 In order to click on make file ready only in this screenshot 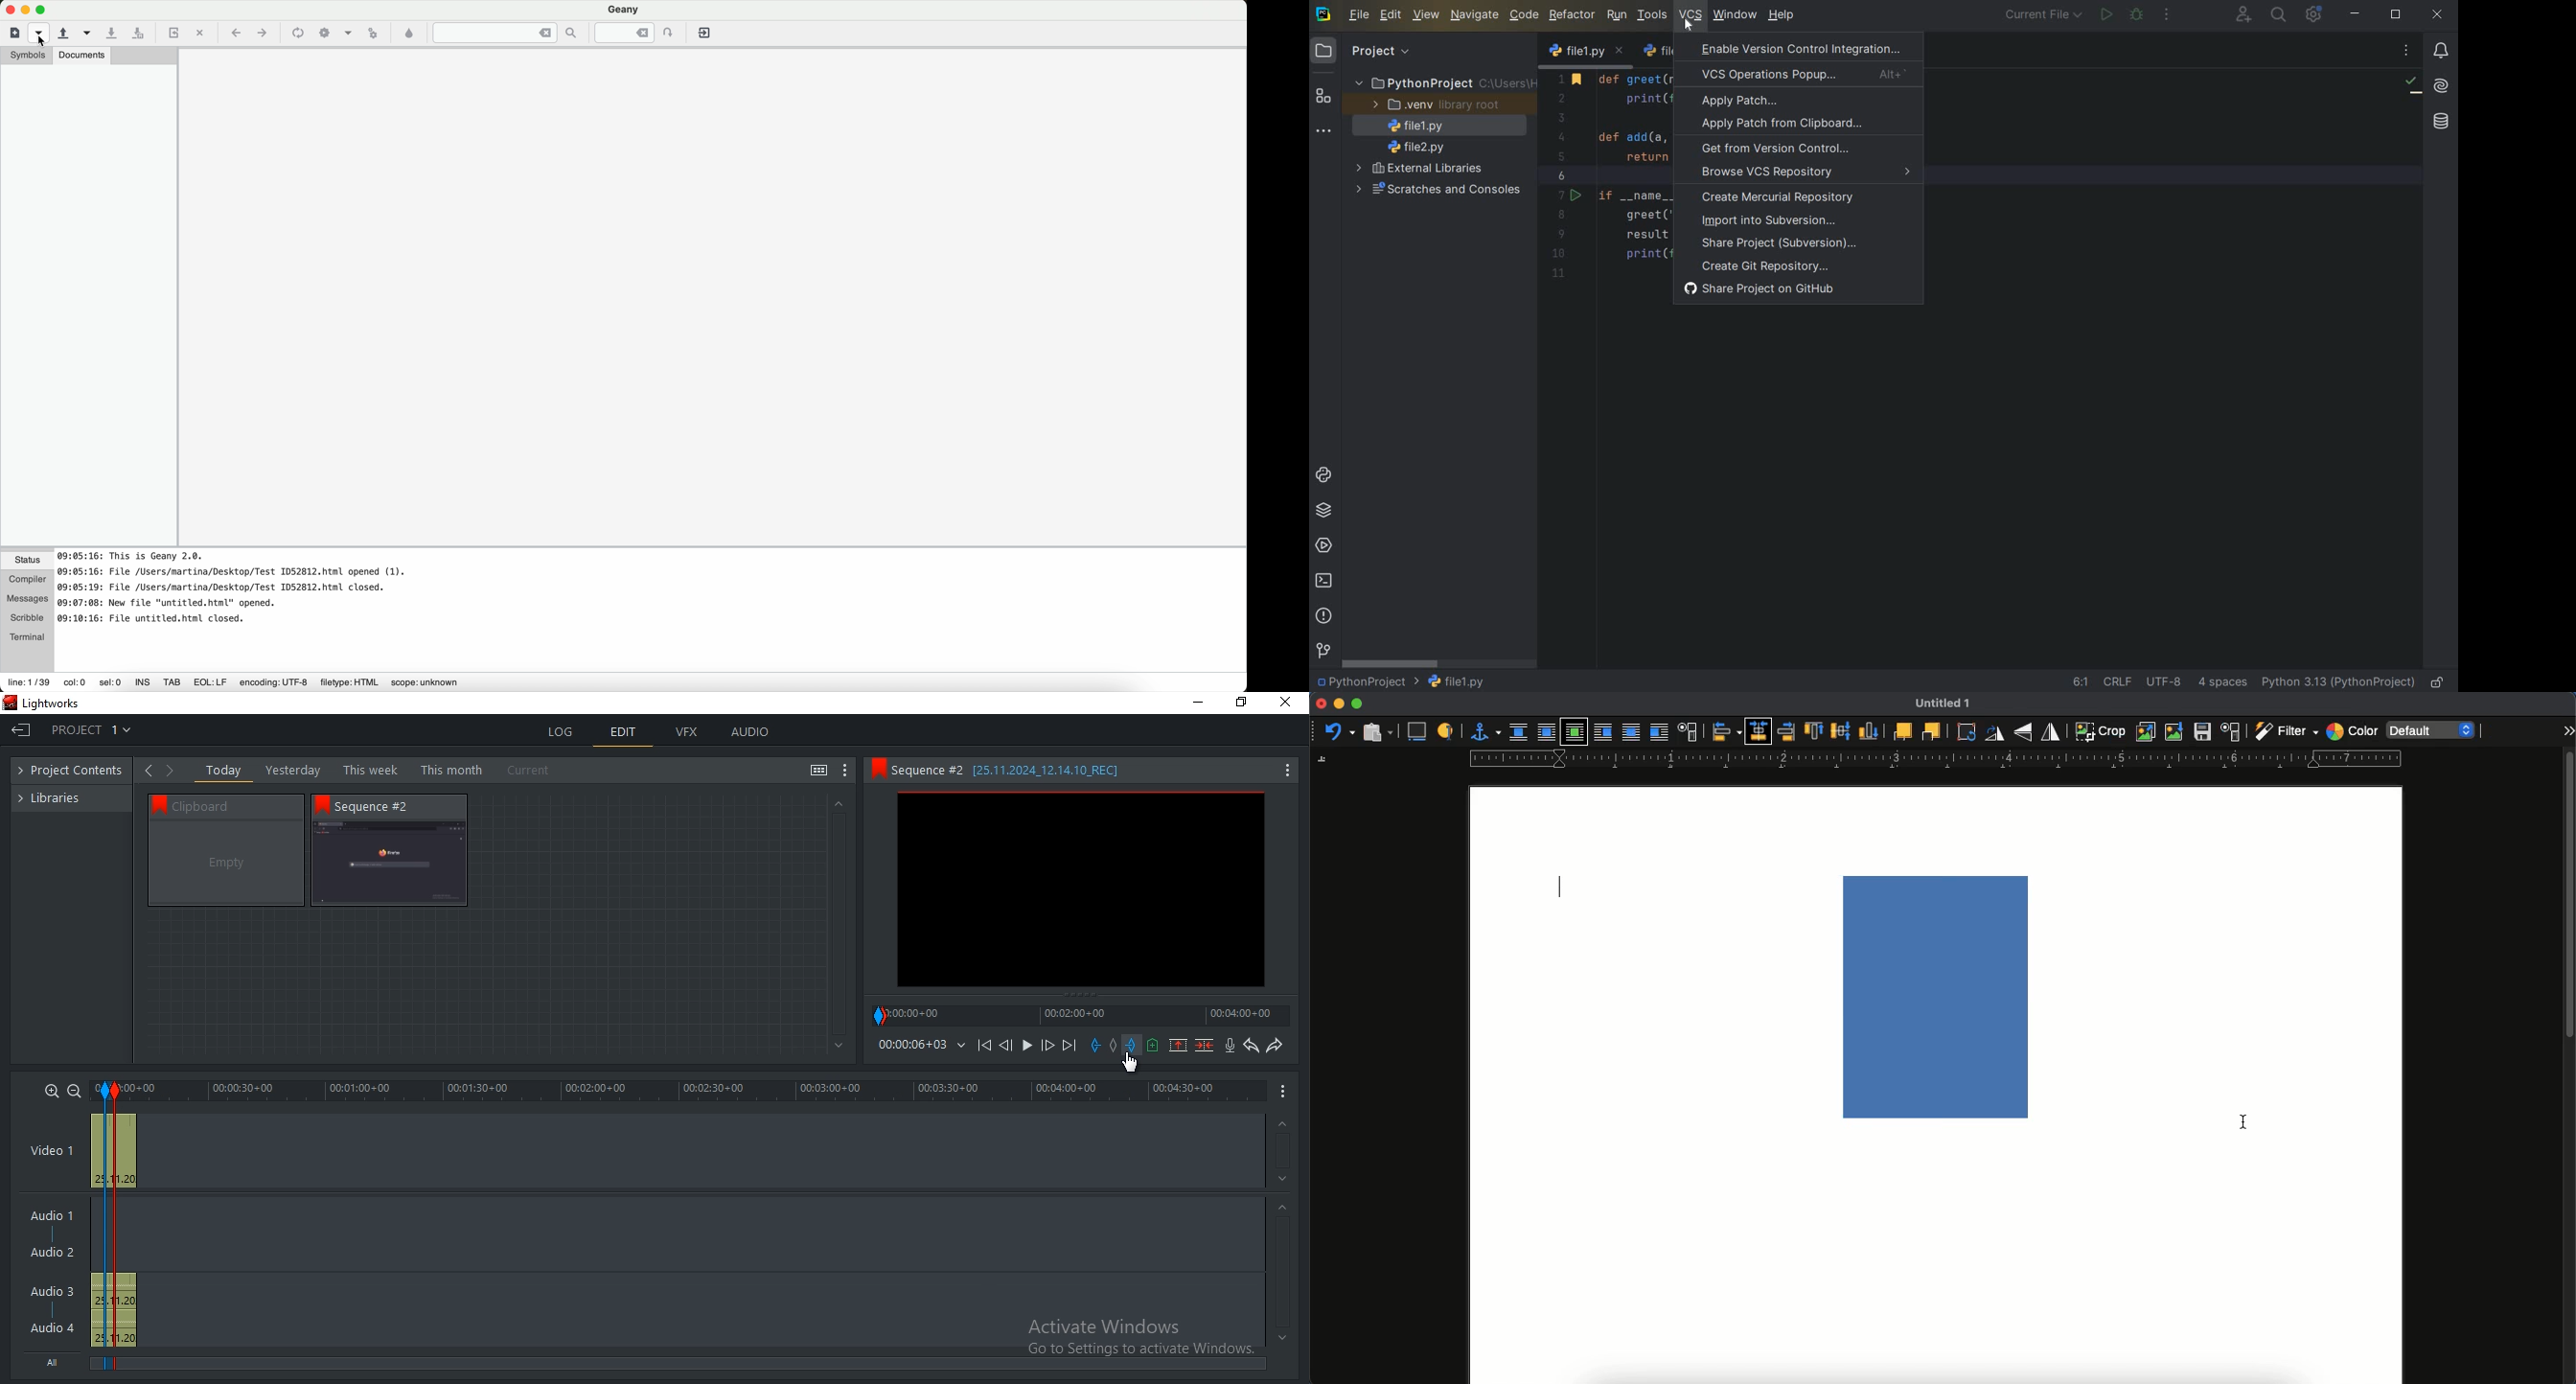, I will do `click(2436, 681)`.